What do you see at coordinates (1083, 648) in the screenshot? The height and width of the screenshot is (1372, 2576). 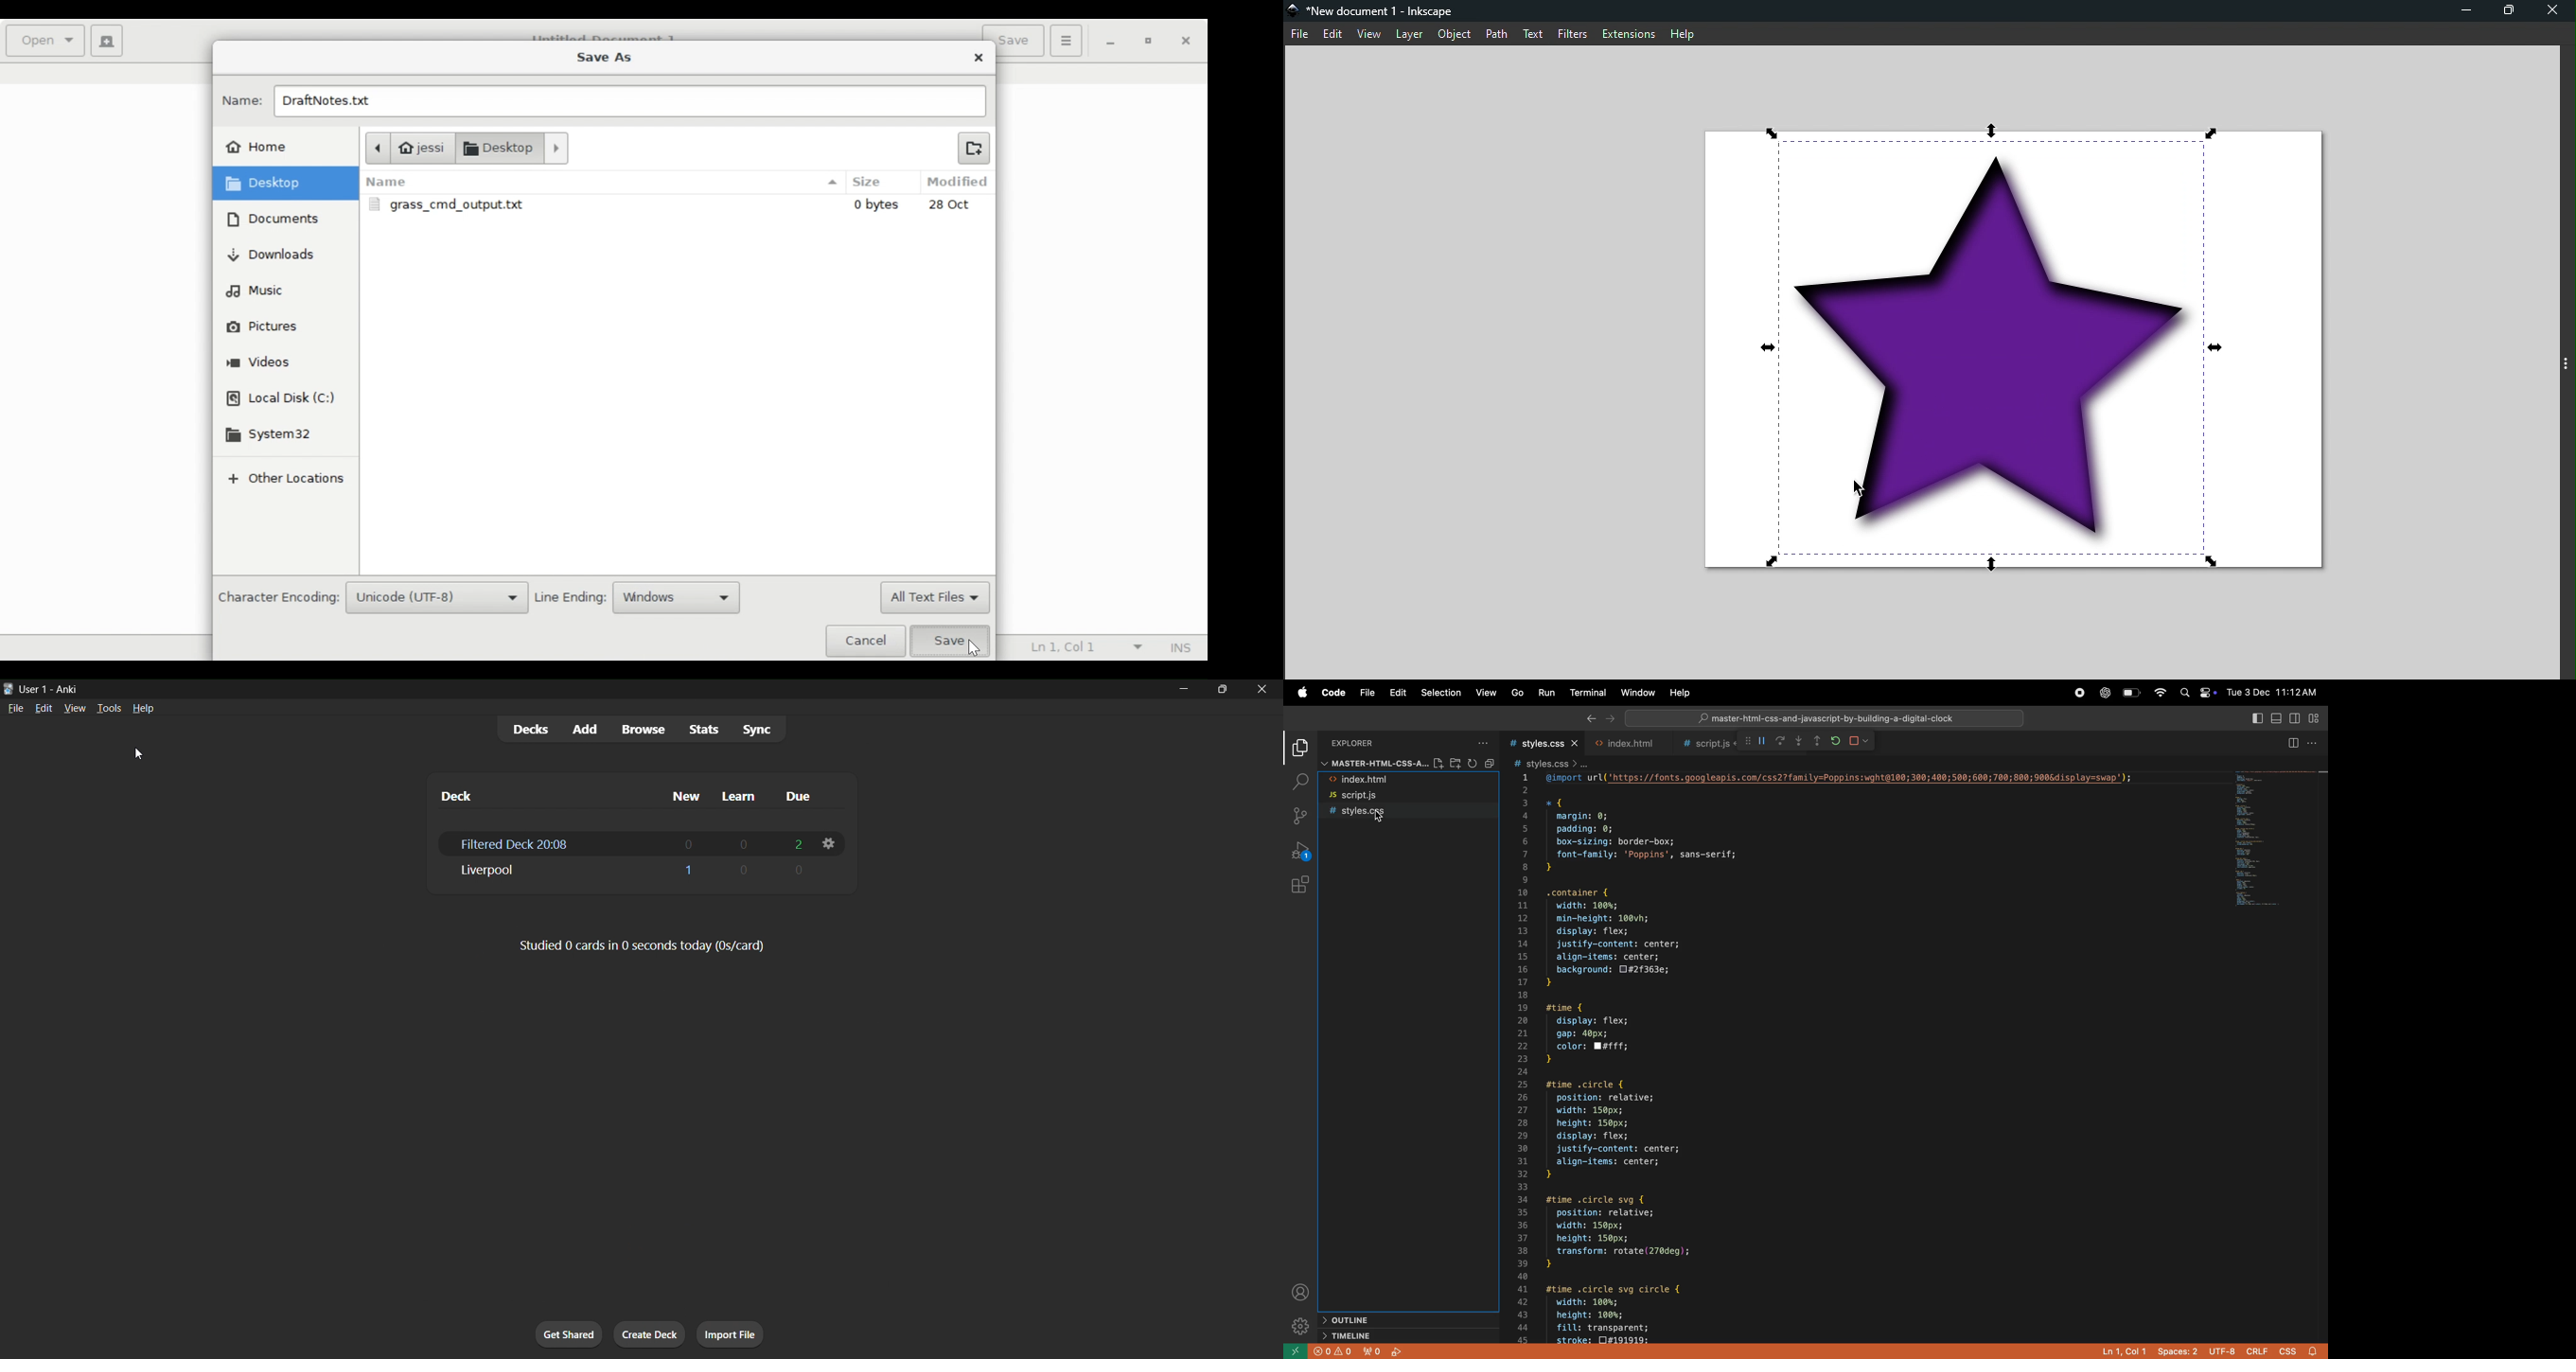 I see `Ln 1, Col 1` at bounding box center [1083, 648].